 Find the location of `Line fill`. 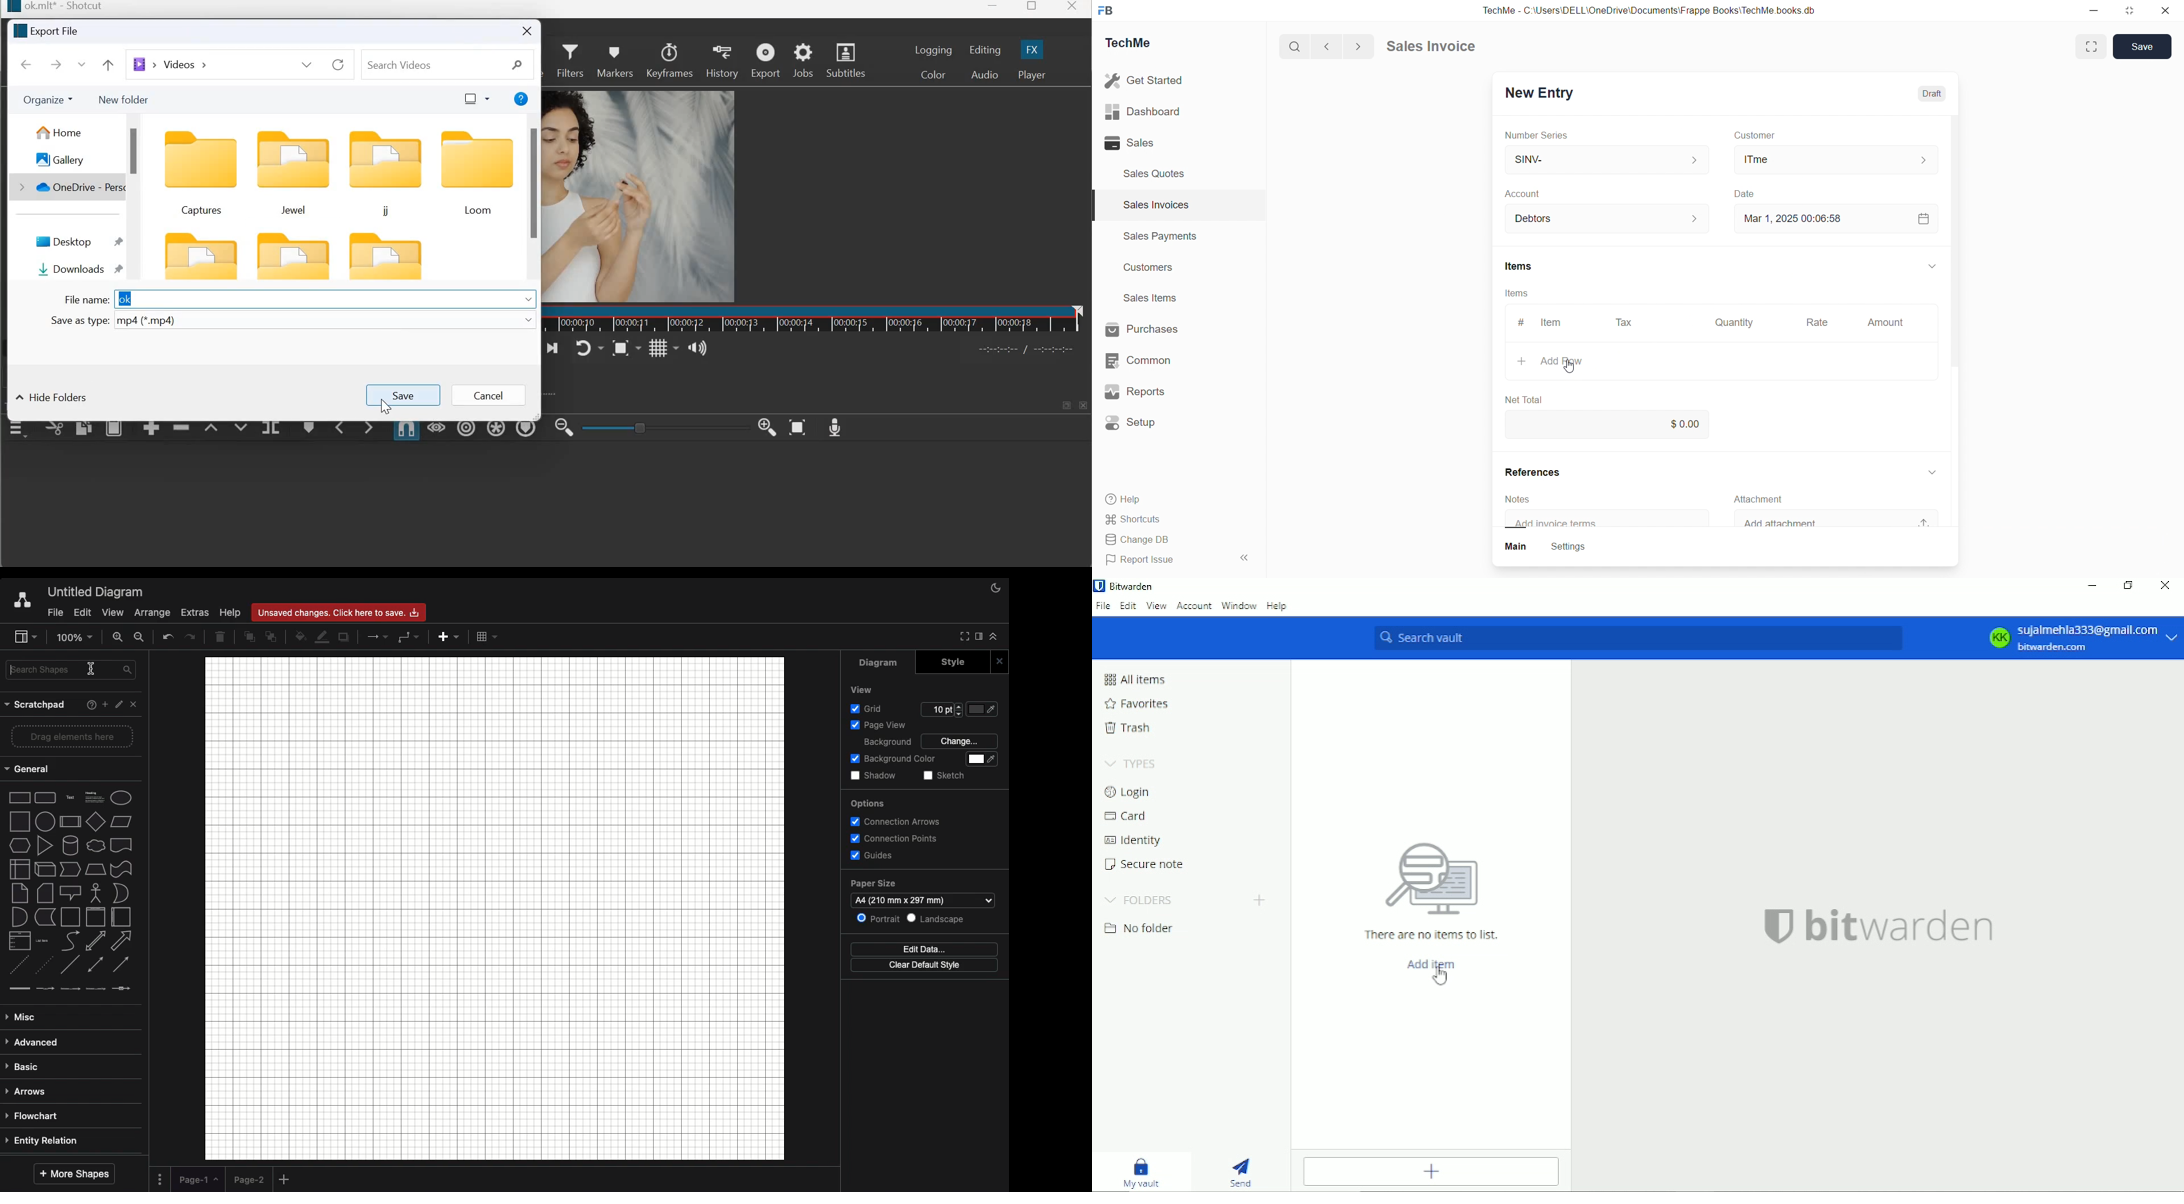

Line fill is located at coordinates (323, 636).